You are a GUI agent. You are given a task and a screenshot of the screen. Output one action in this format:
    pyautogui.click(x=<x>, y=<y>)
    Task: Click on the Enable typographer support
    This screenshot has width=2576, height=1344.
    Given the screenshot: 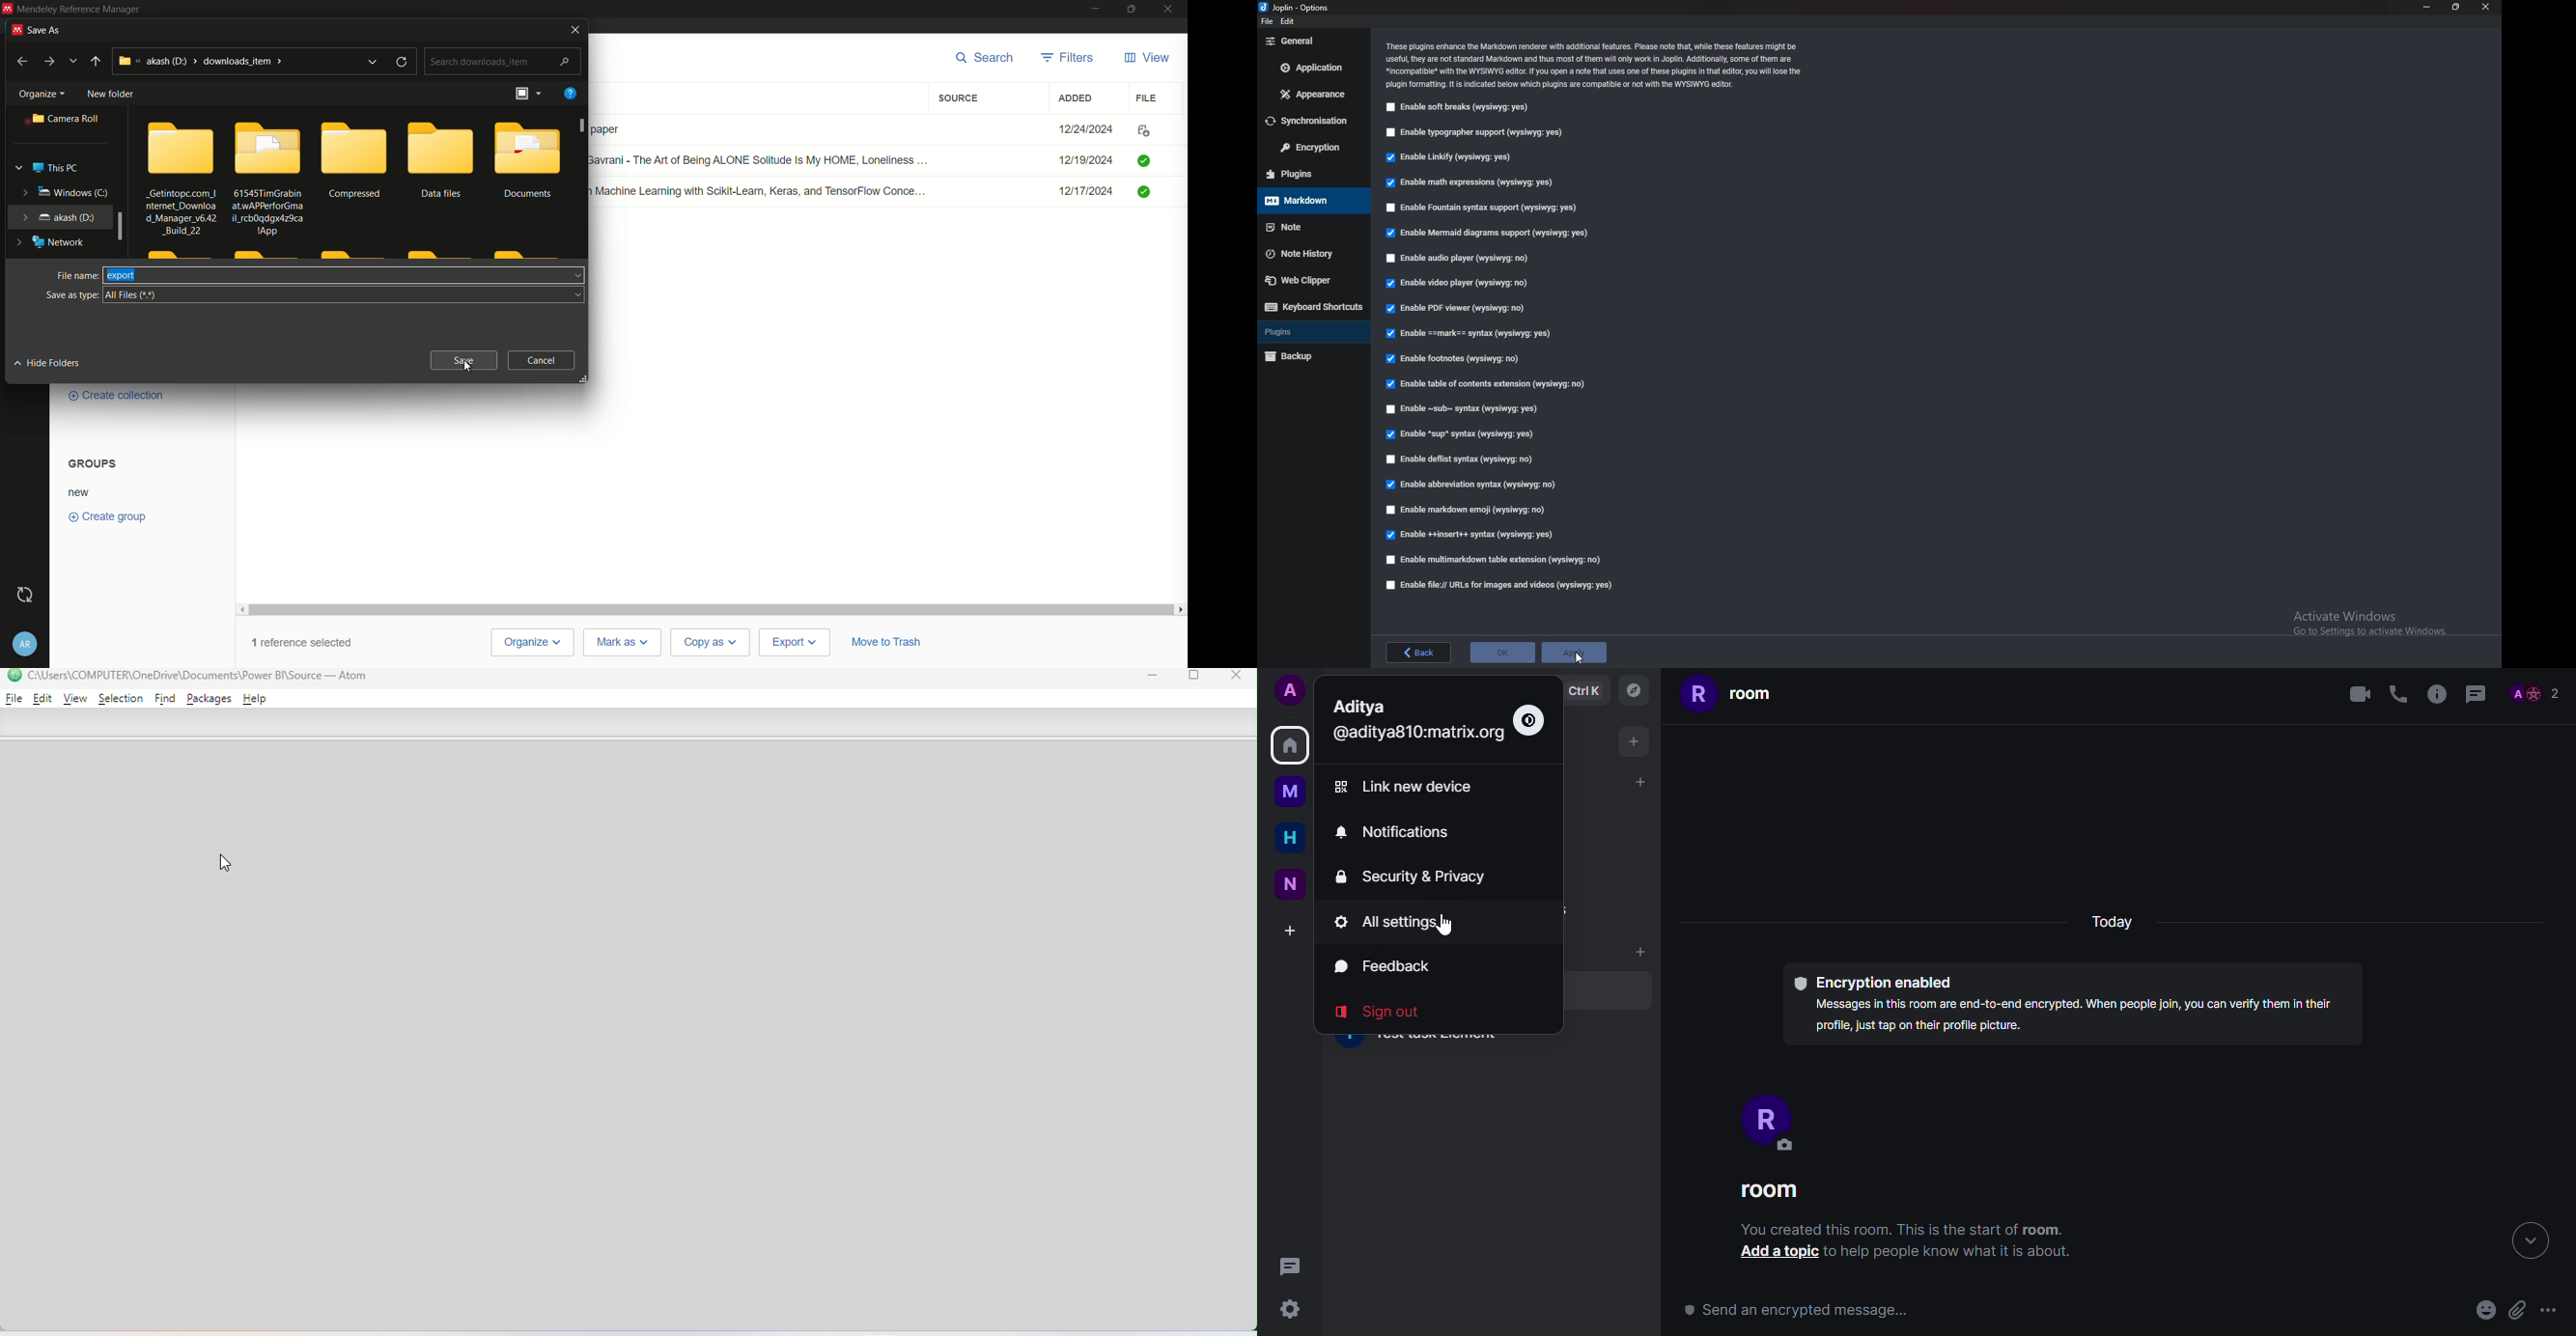 What is the action you would take?
    pyautogui.click(x=1473, y=134)
    